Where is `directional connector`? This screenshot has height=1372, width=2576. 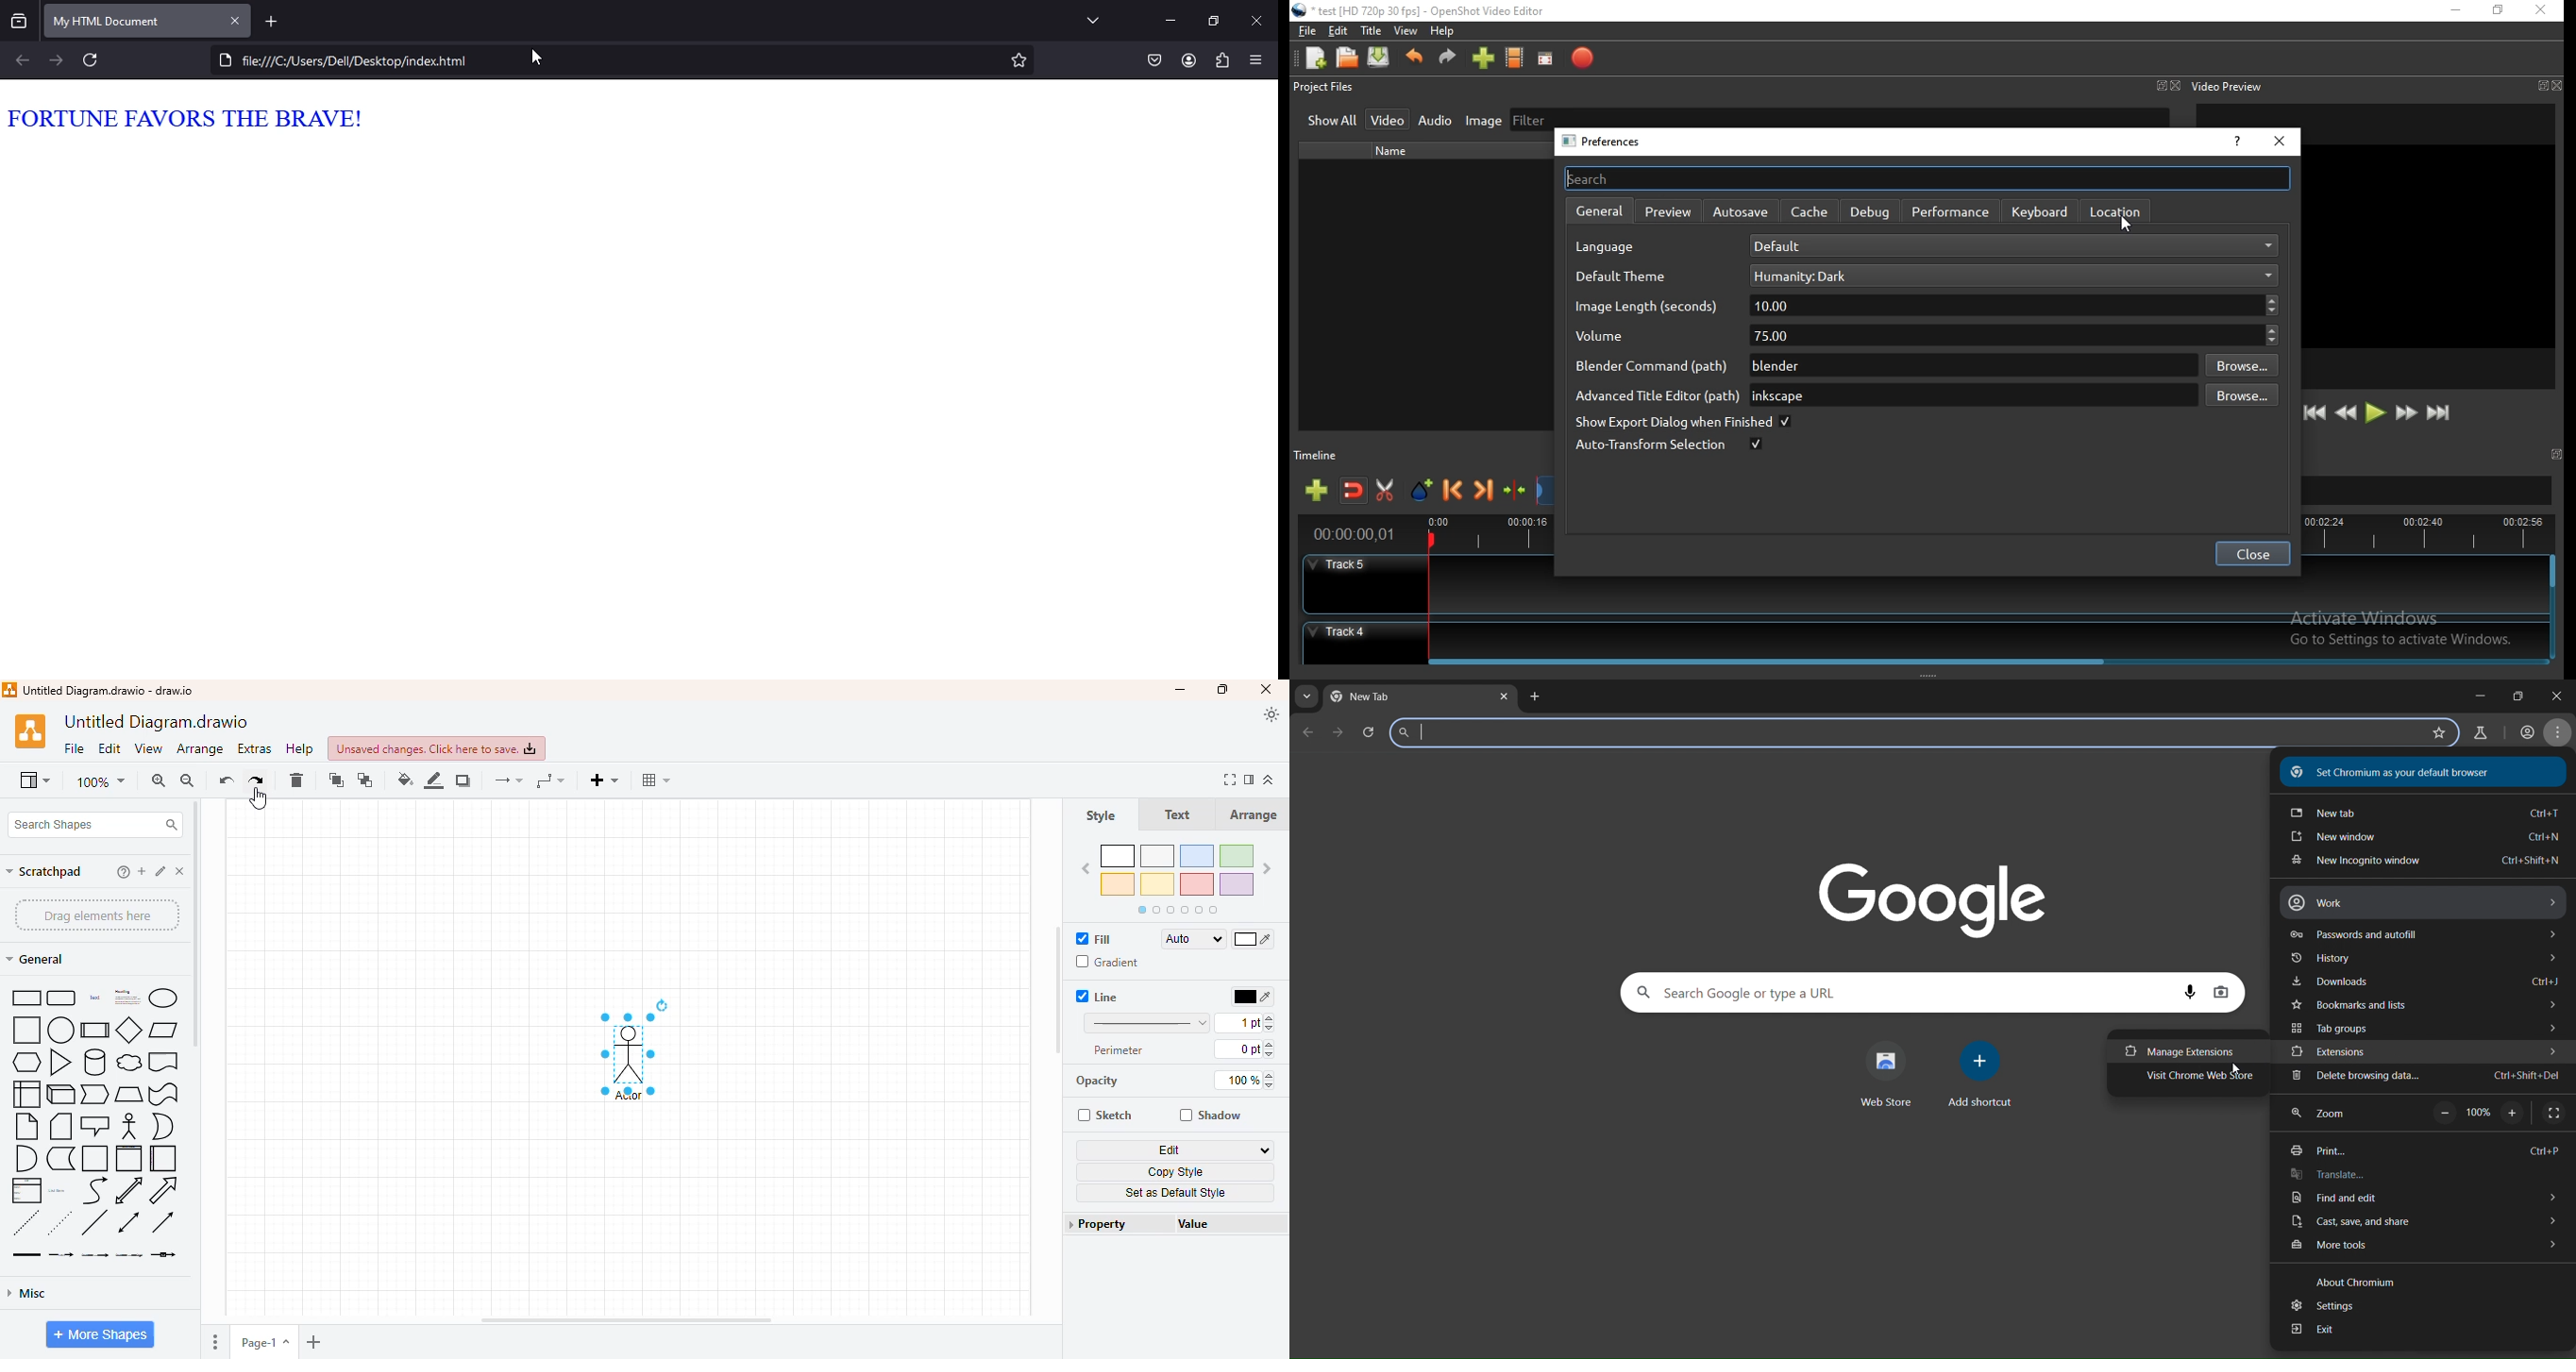 directional connector is located at coordinates (162, 1222).